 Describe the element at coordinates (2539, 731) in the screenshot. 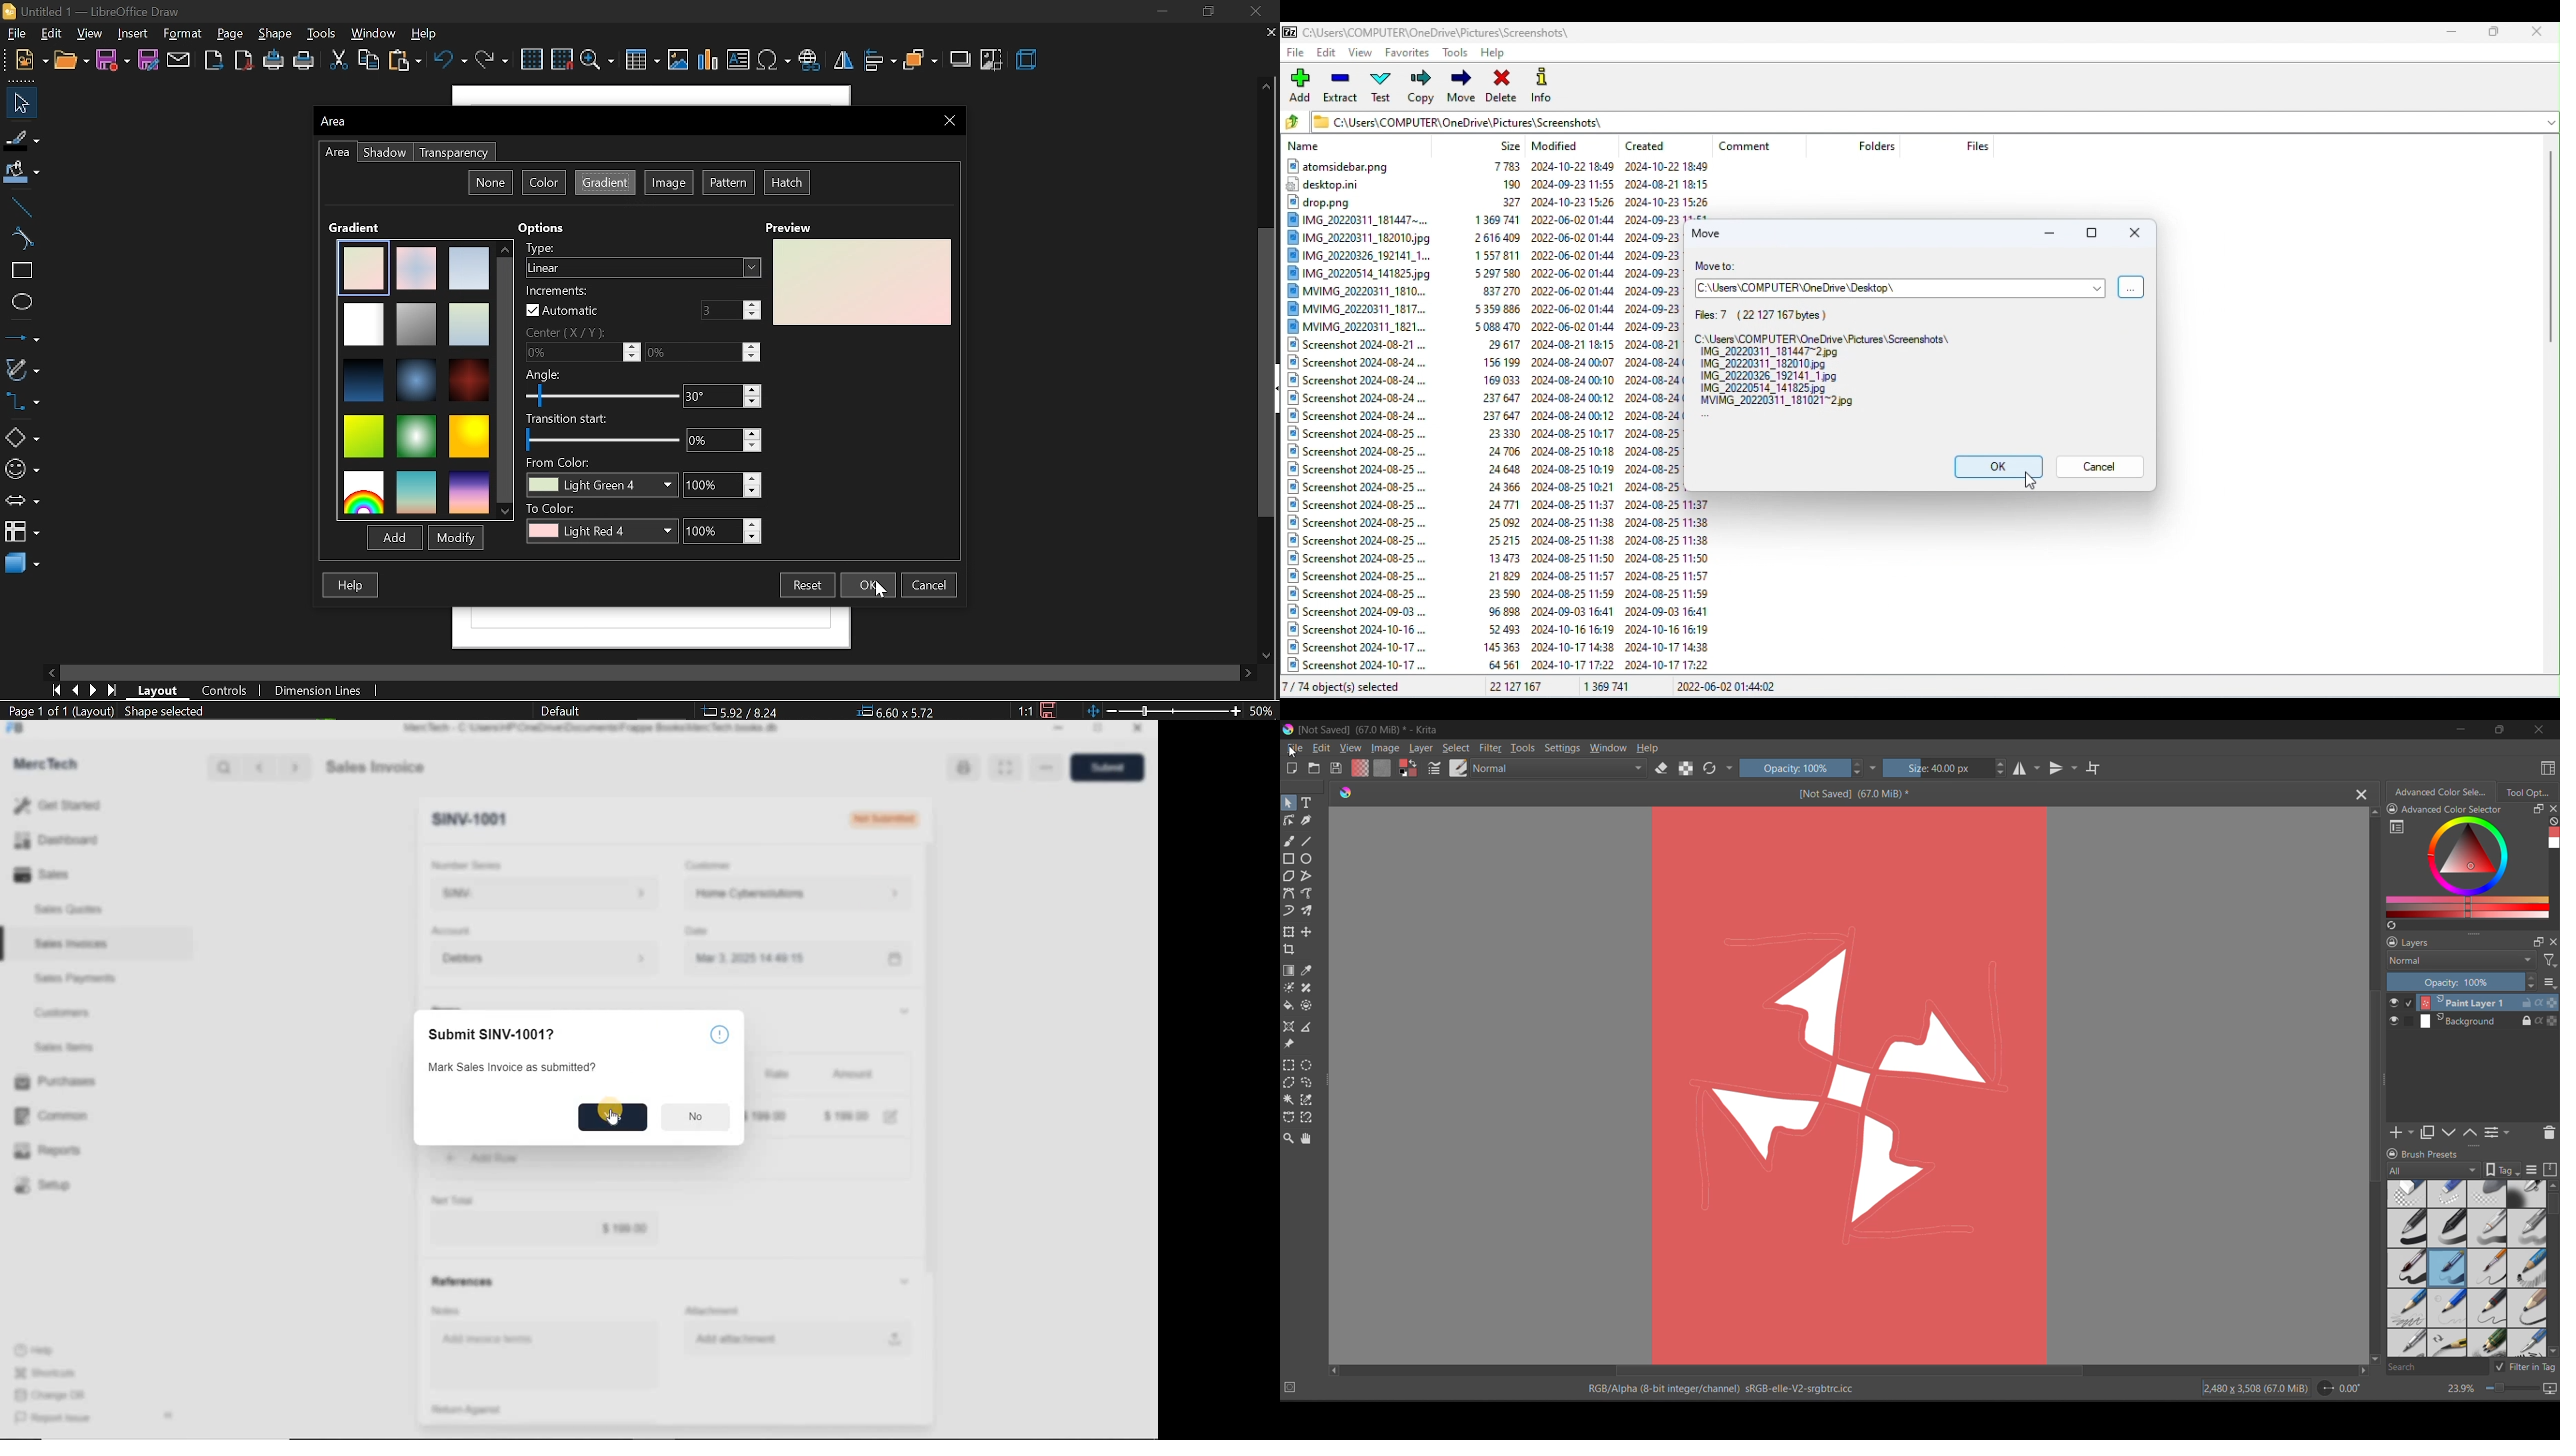

I see `close` at that location.